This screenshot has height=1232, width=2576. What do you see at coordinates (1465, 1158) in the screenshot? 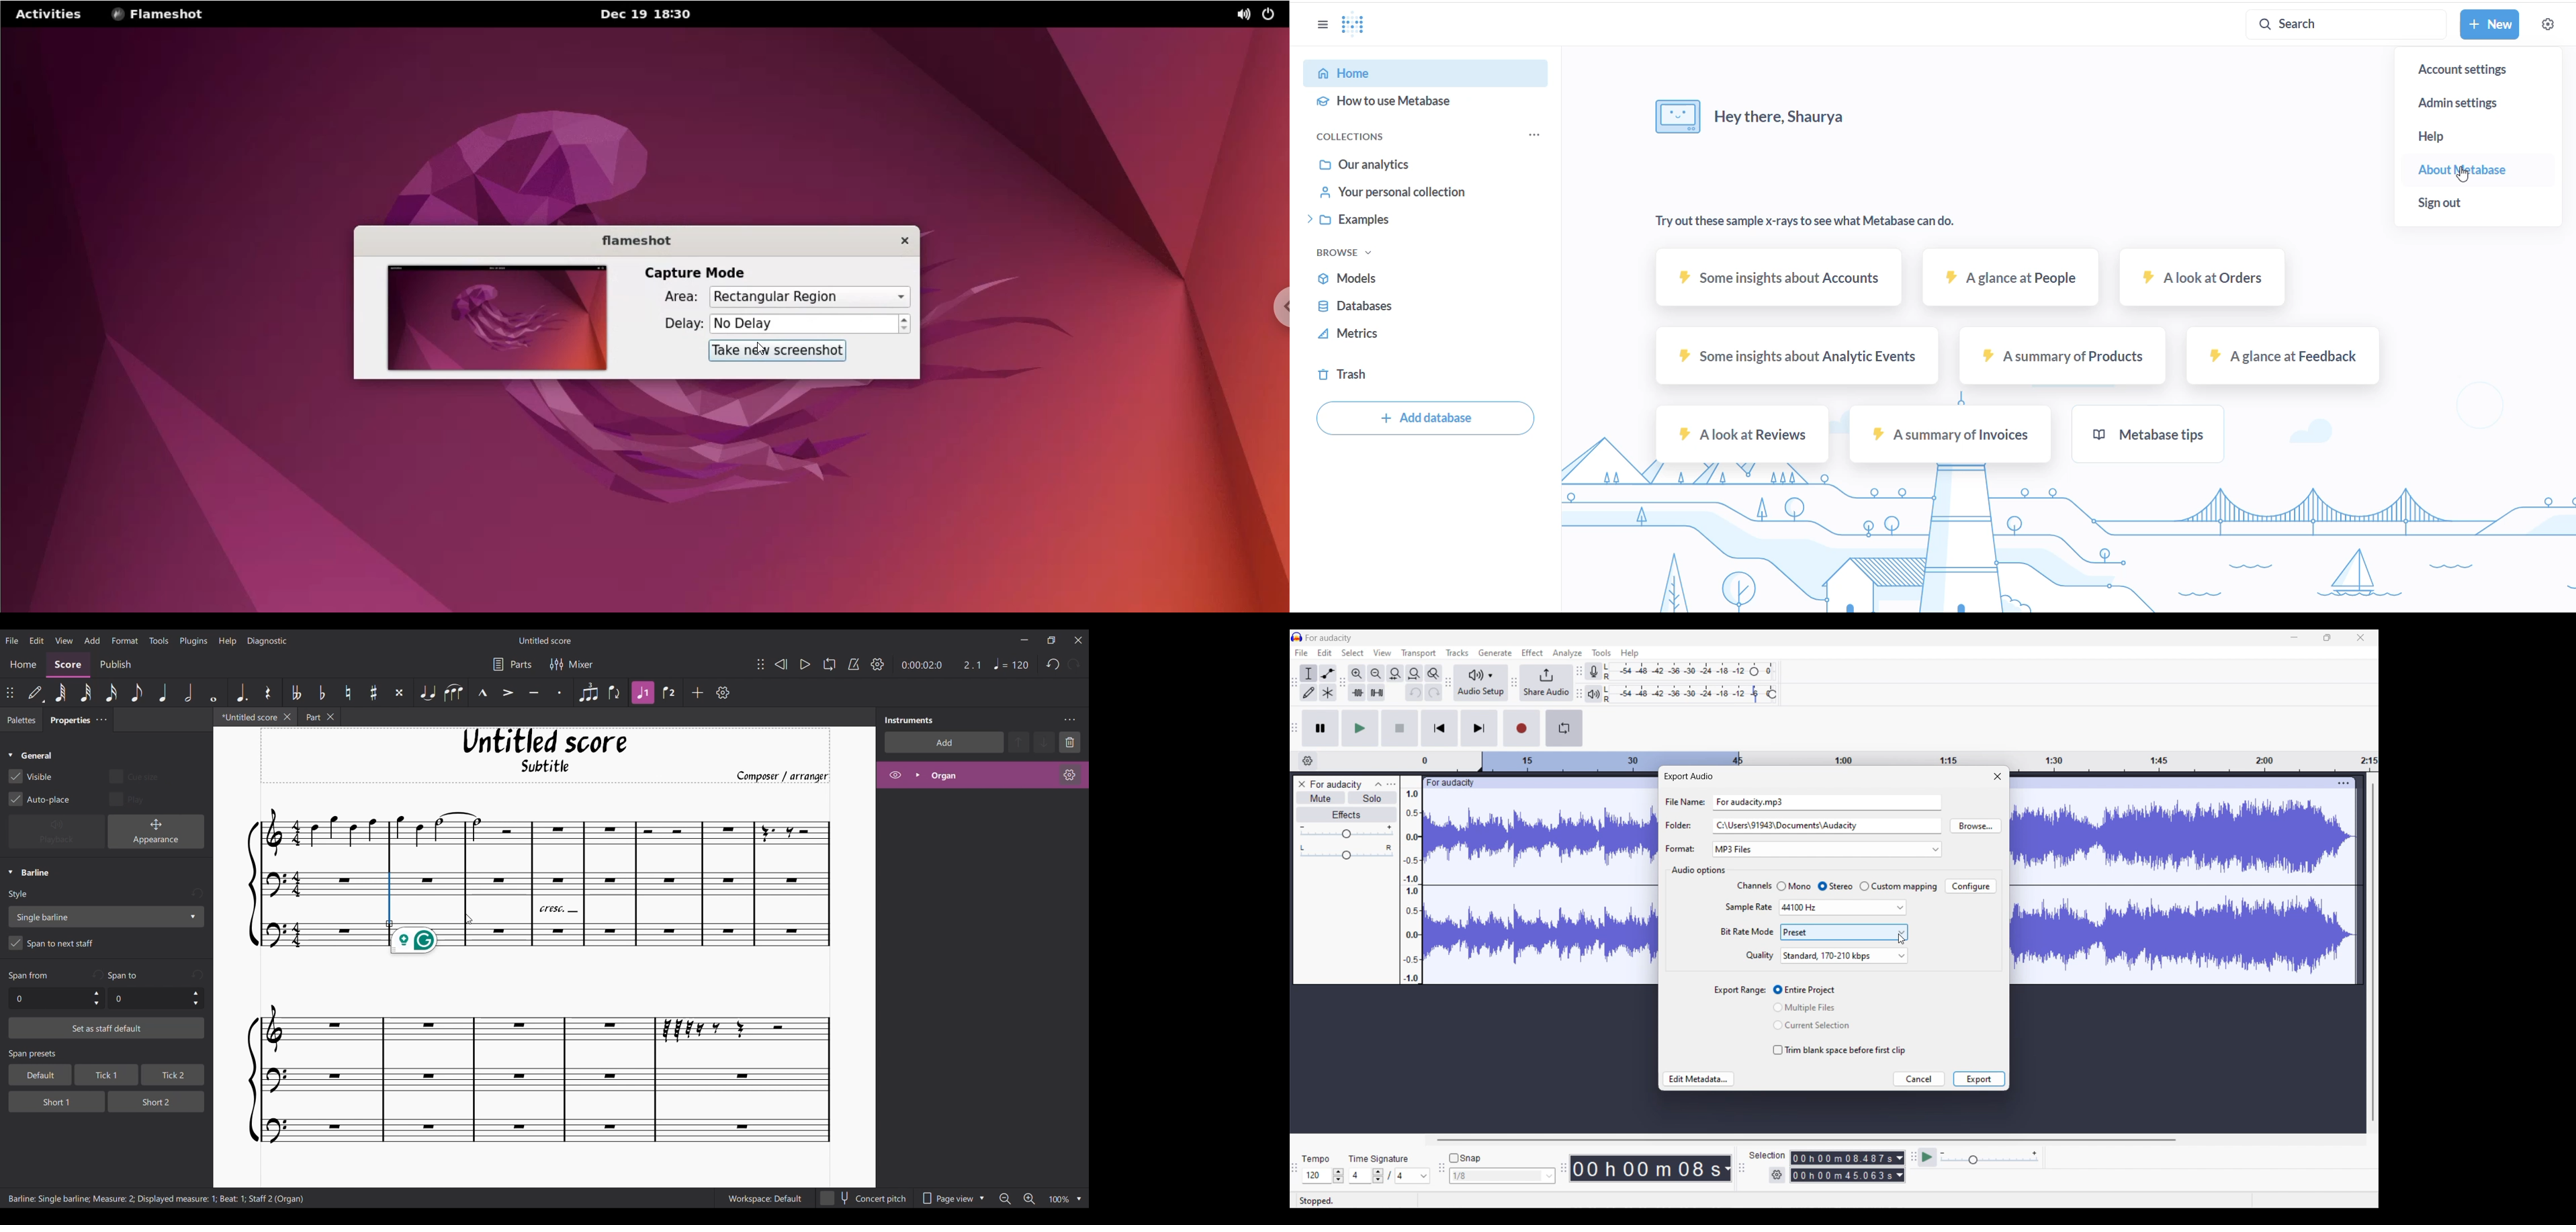
I see `Toggle for snap` at bounding box center [1465, 1158].